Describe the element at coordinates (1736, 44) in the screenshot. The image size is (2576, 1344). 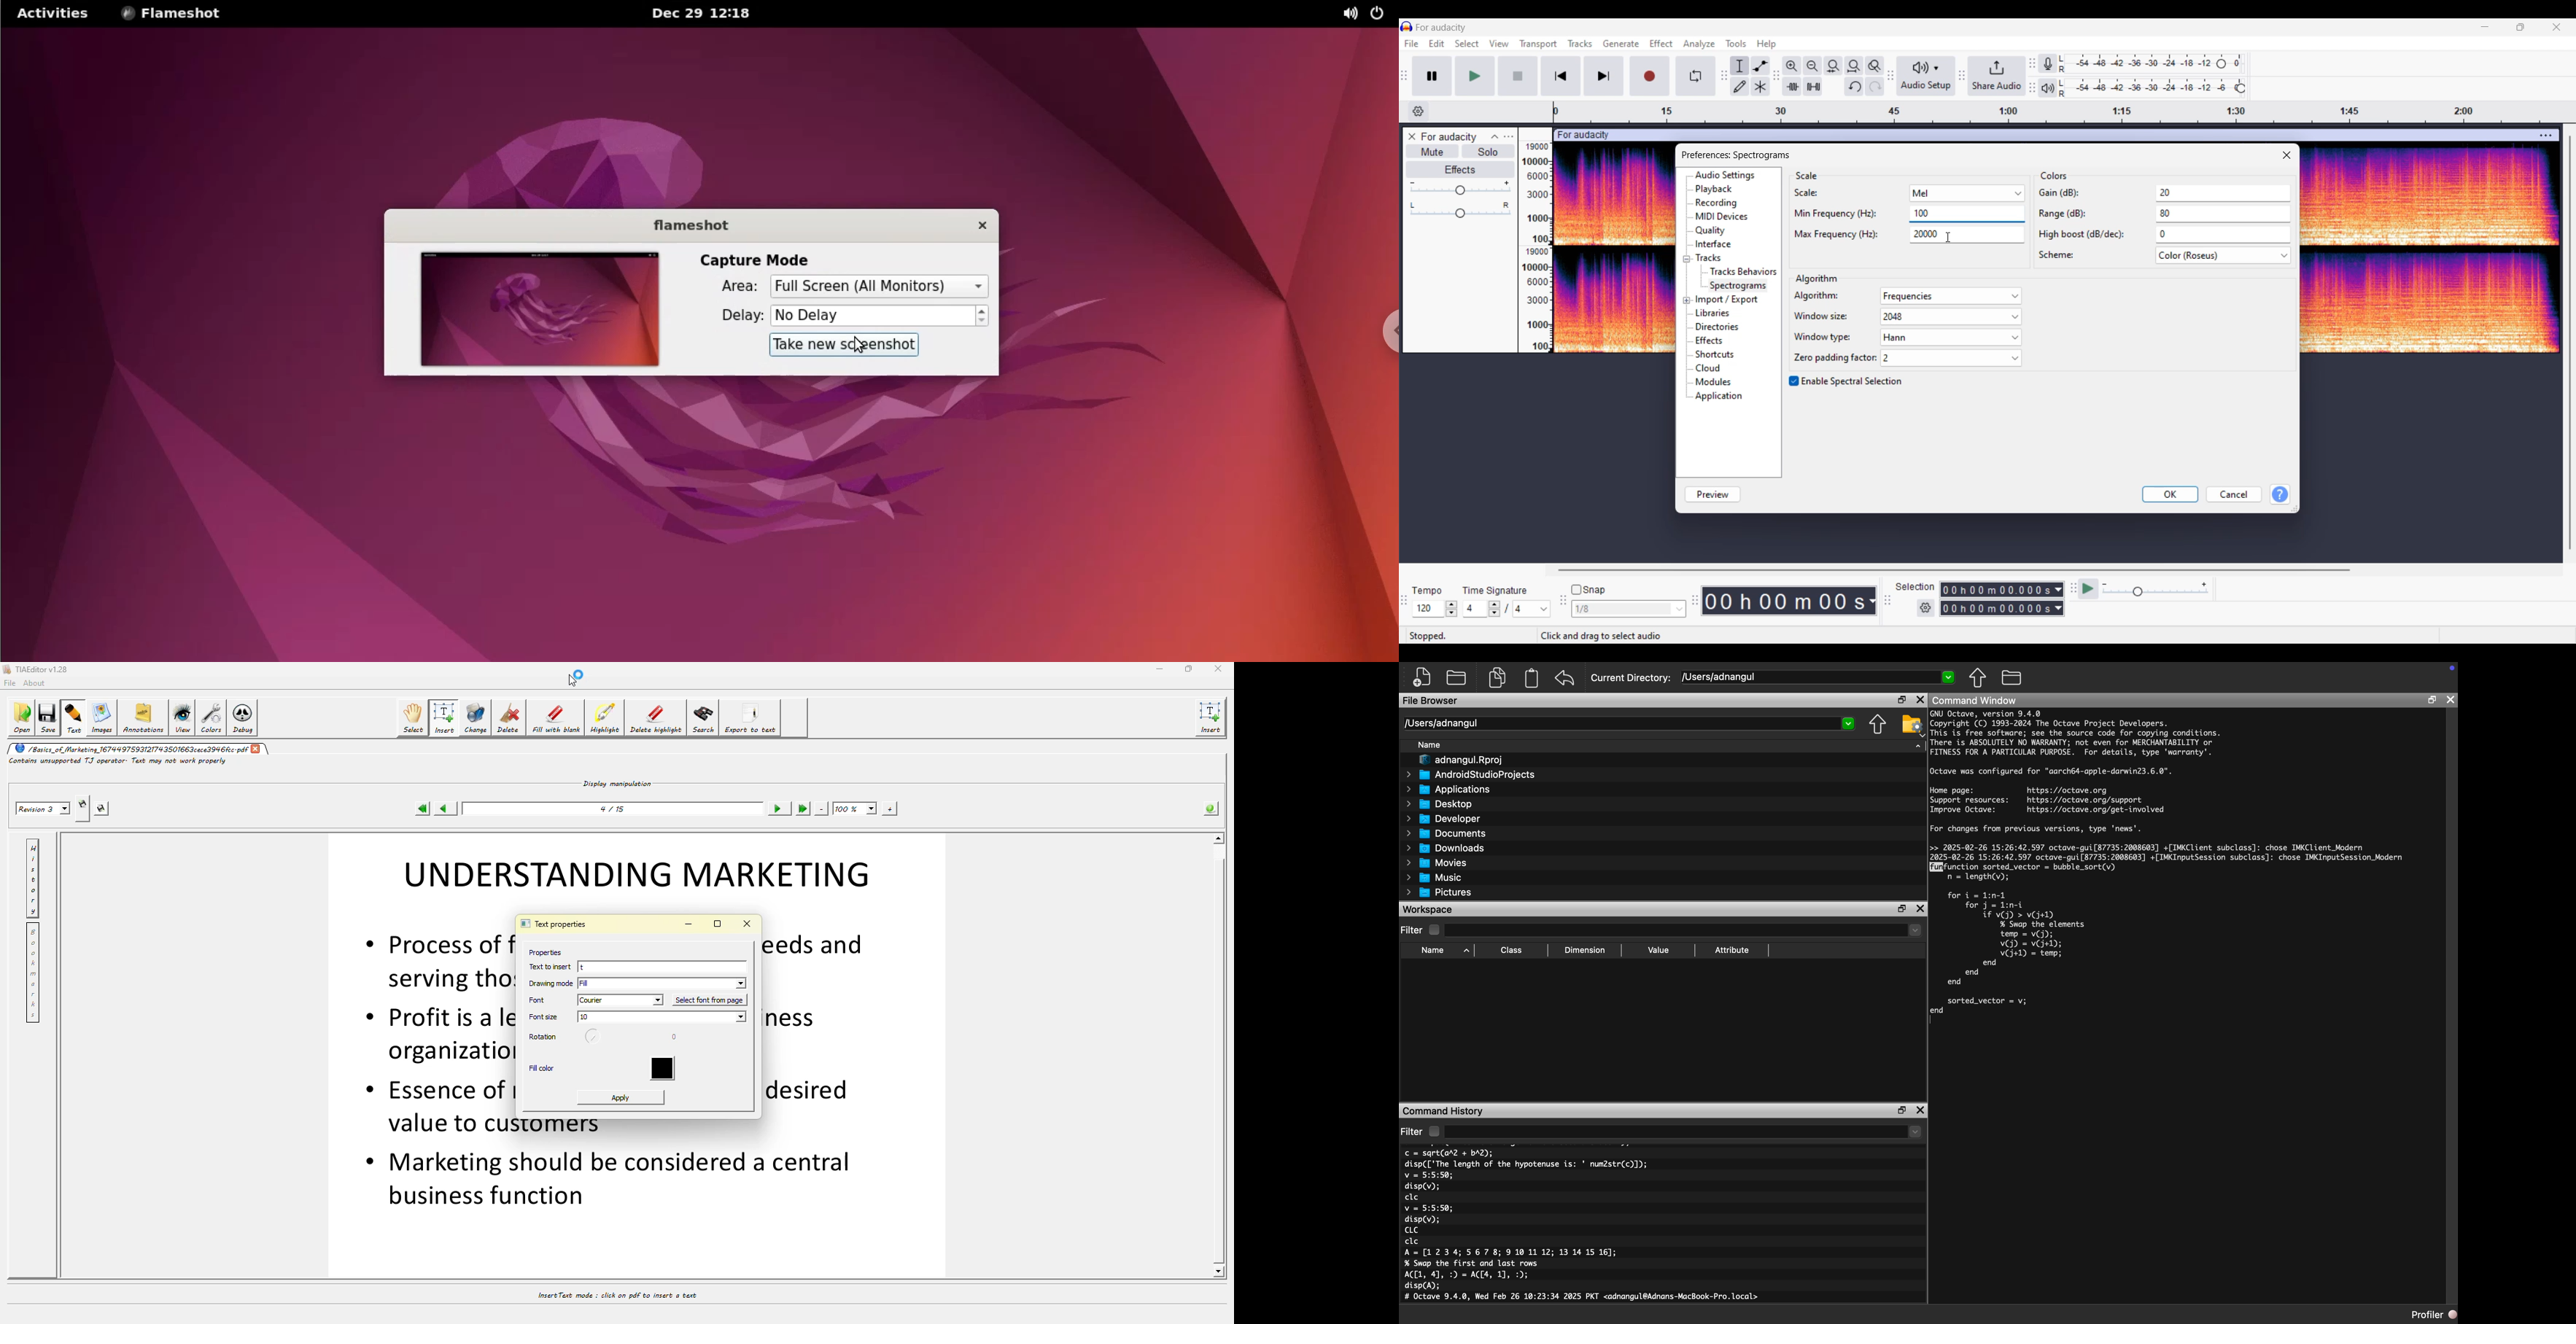
I see `Tools menu` at that location.